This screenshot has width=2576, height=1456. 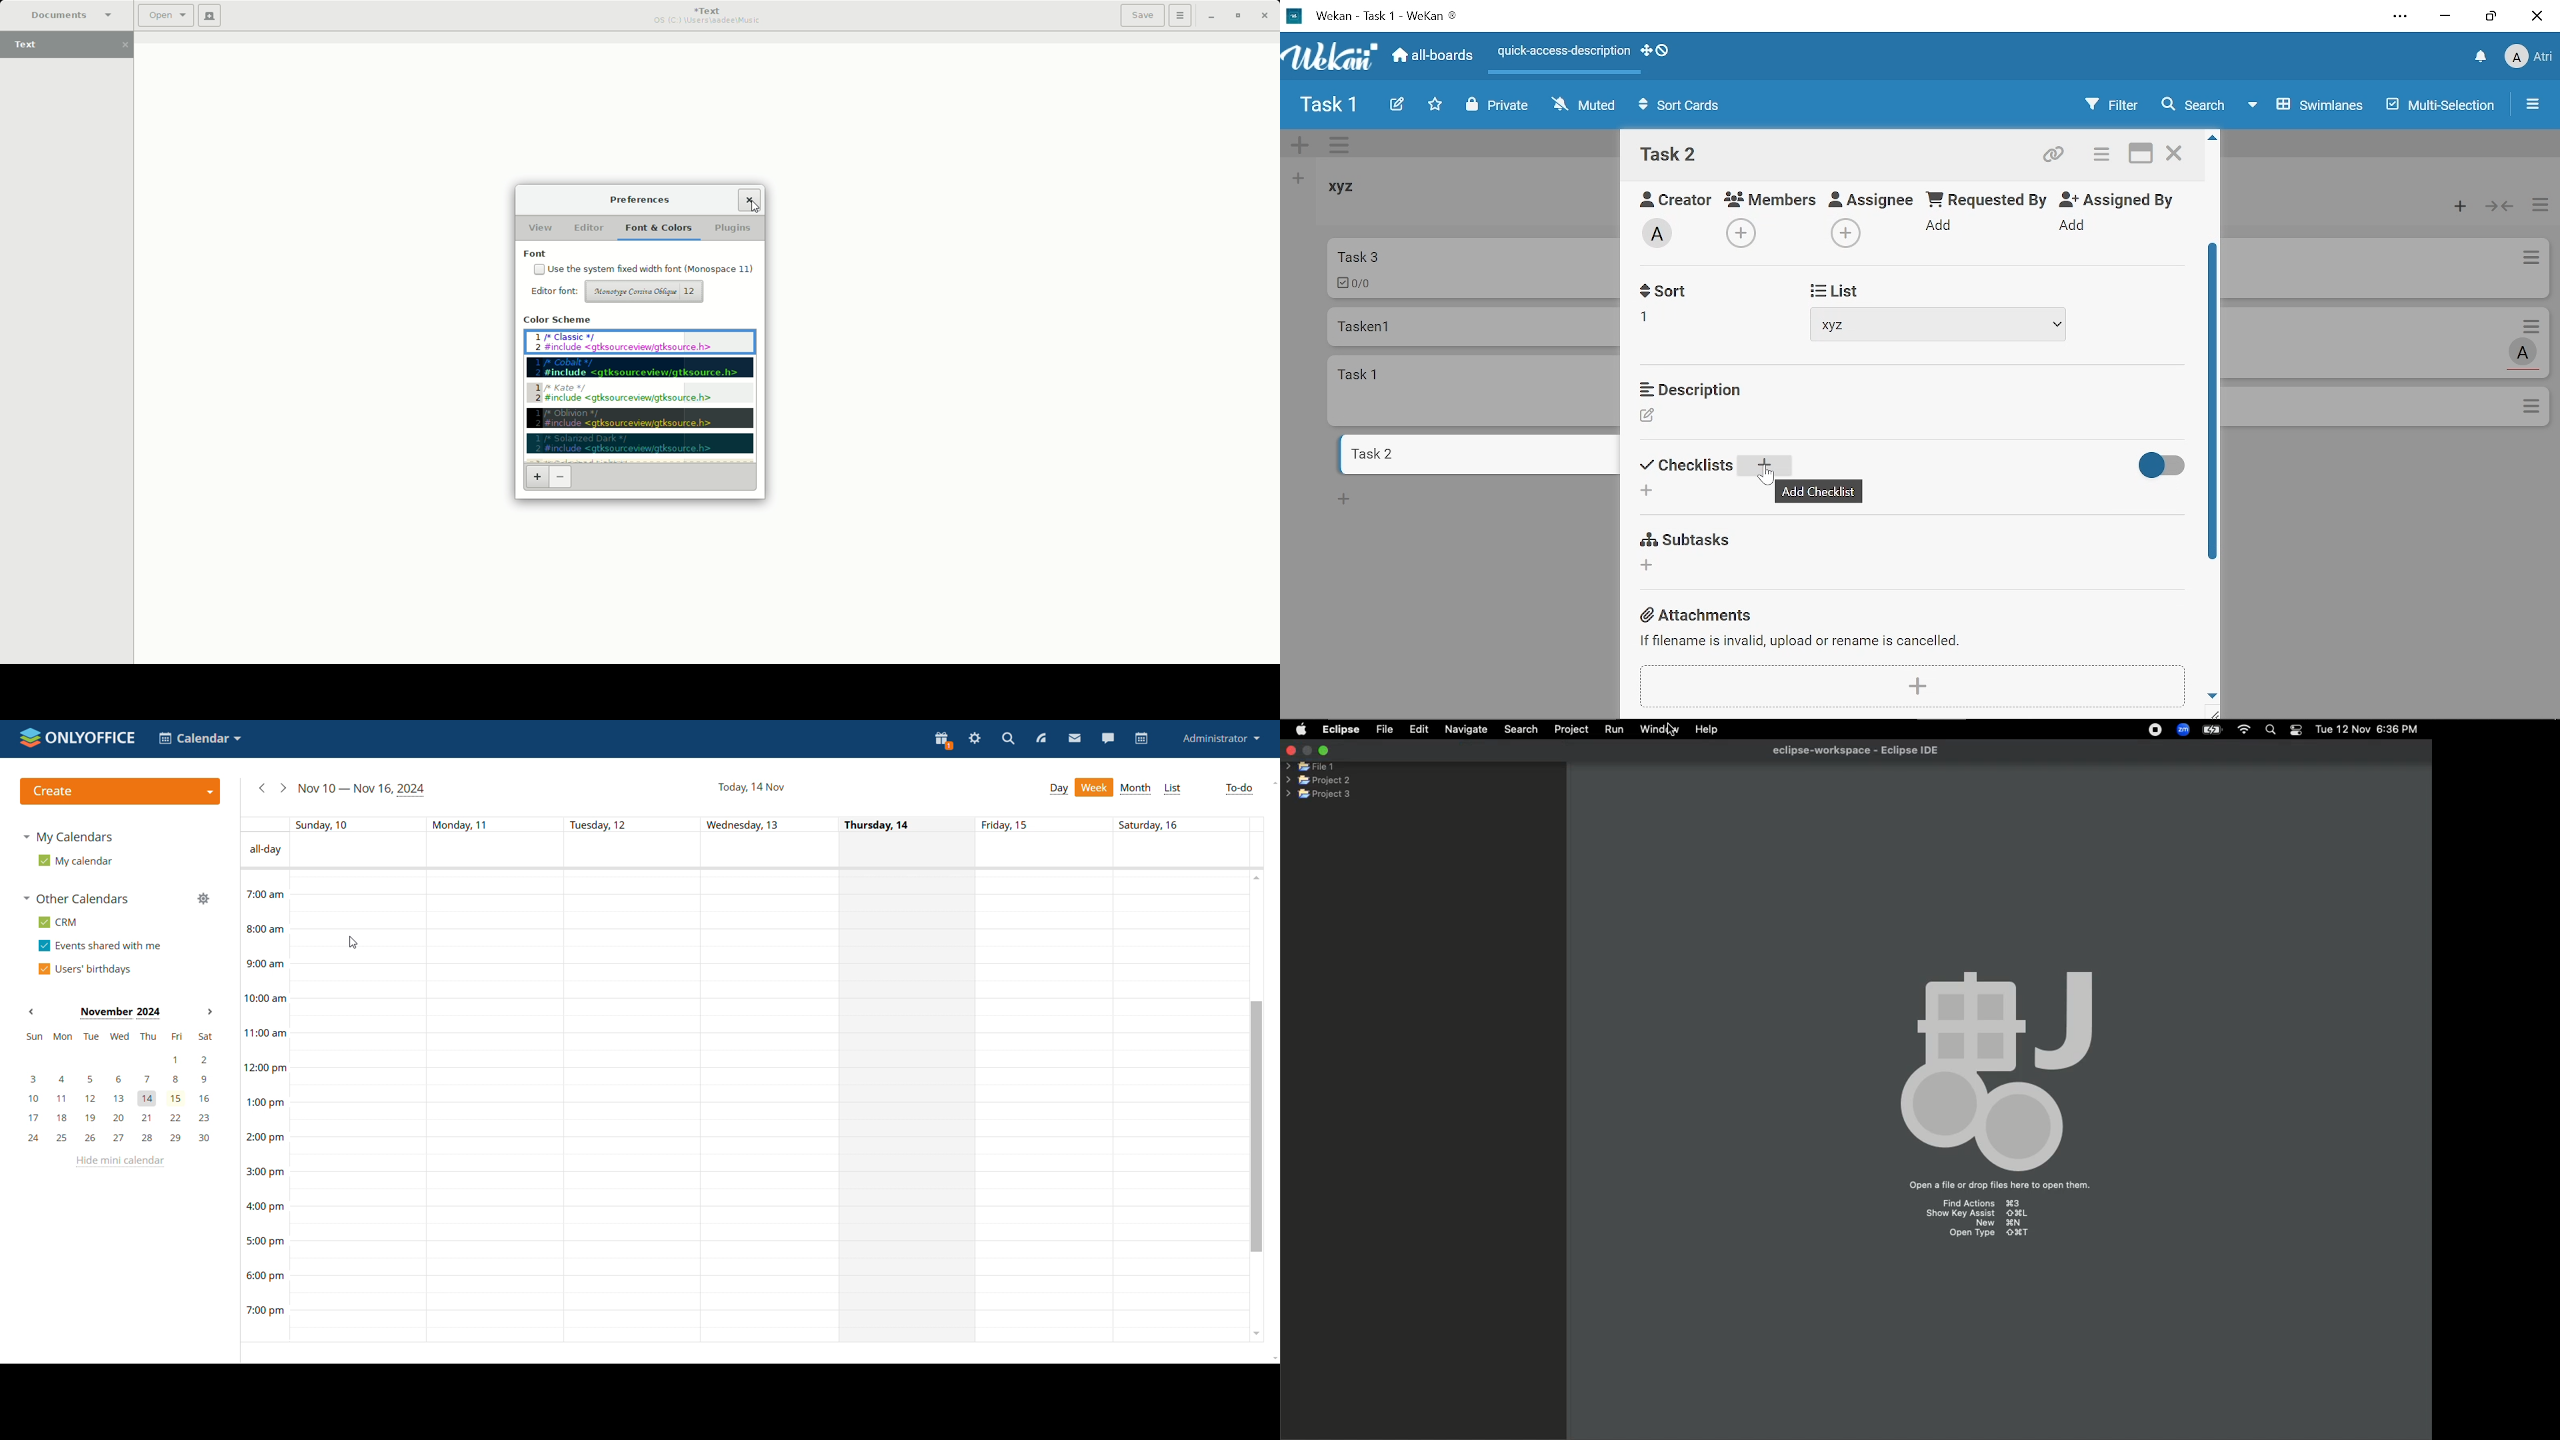 What do you see at coordinates (1467, 730) in the screenshot?
I see `Navigate` at bounding box center [1467, 730].